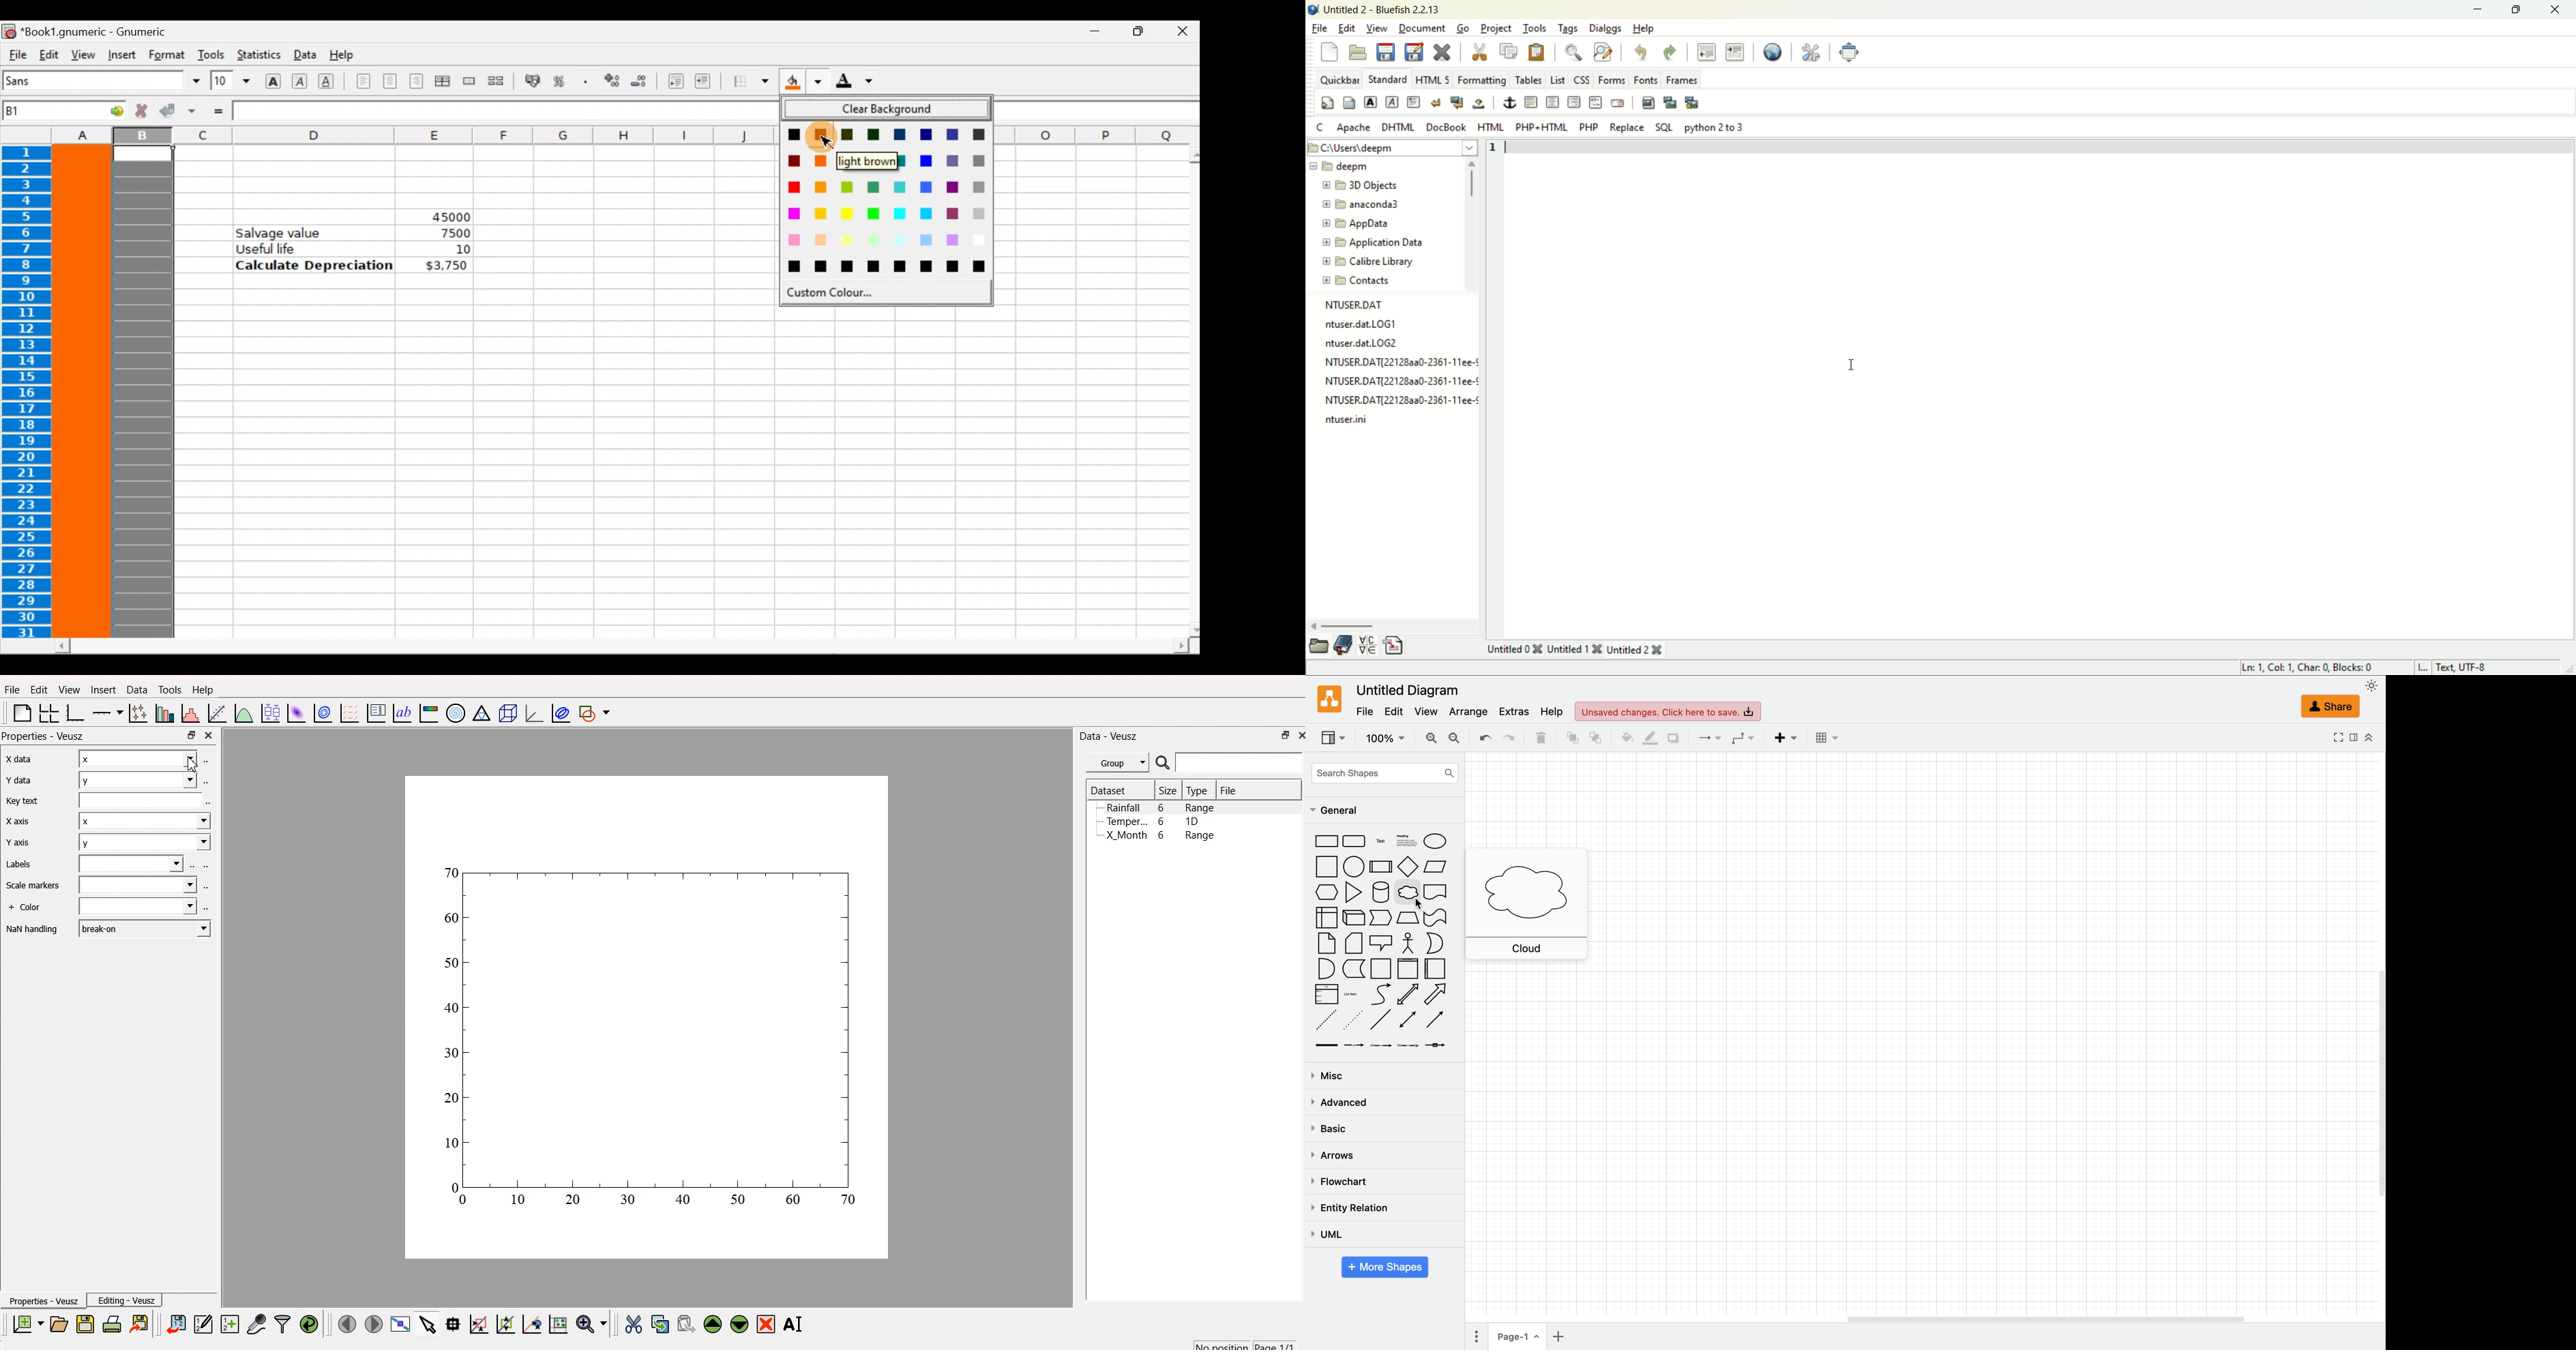  I want to click on process, so click(1381, 866).